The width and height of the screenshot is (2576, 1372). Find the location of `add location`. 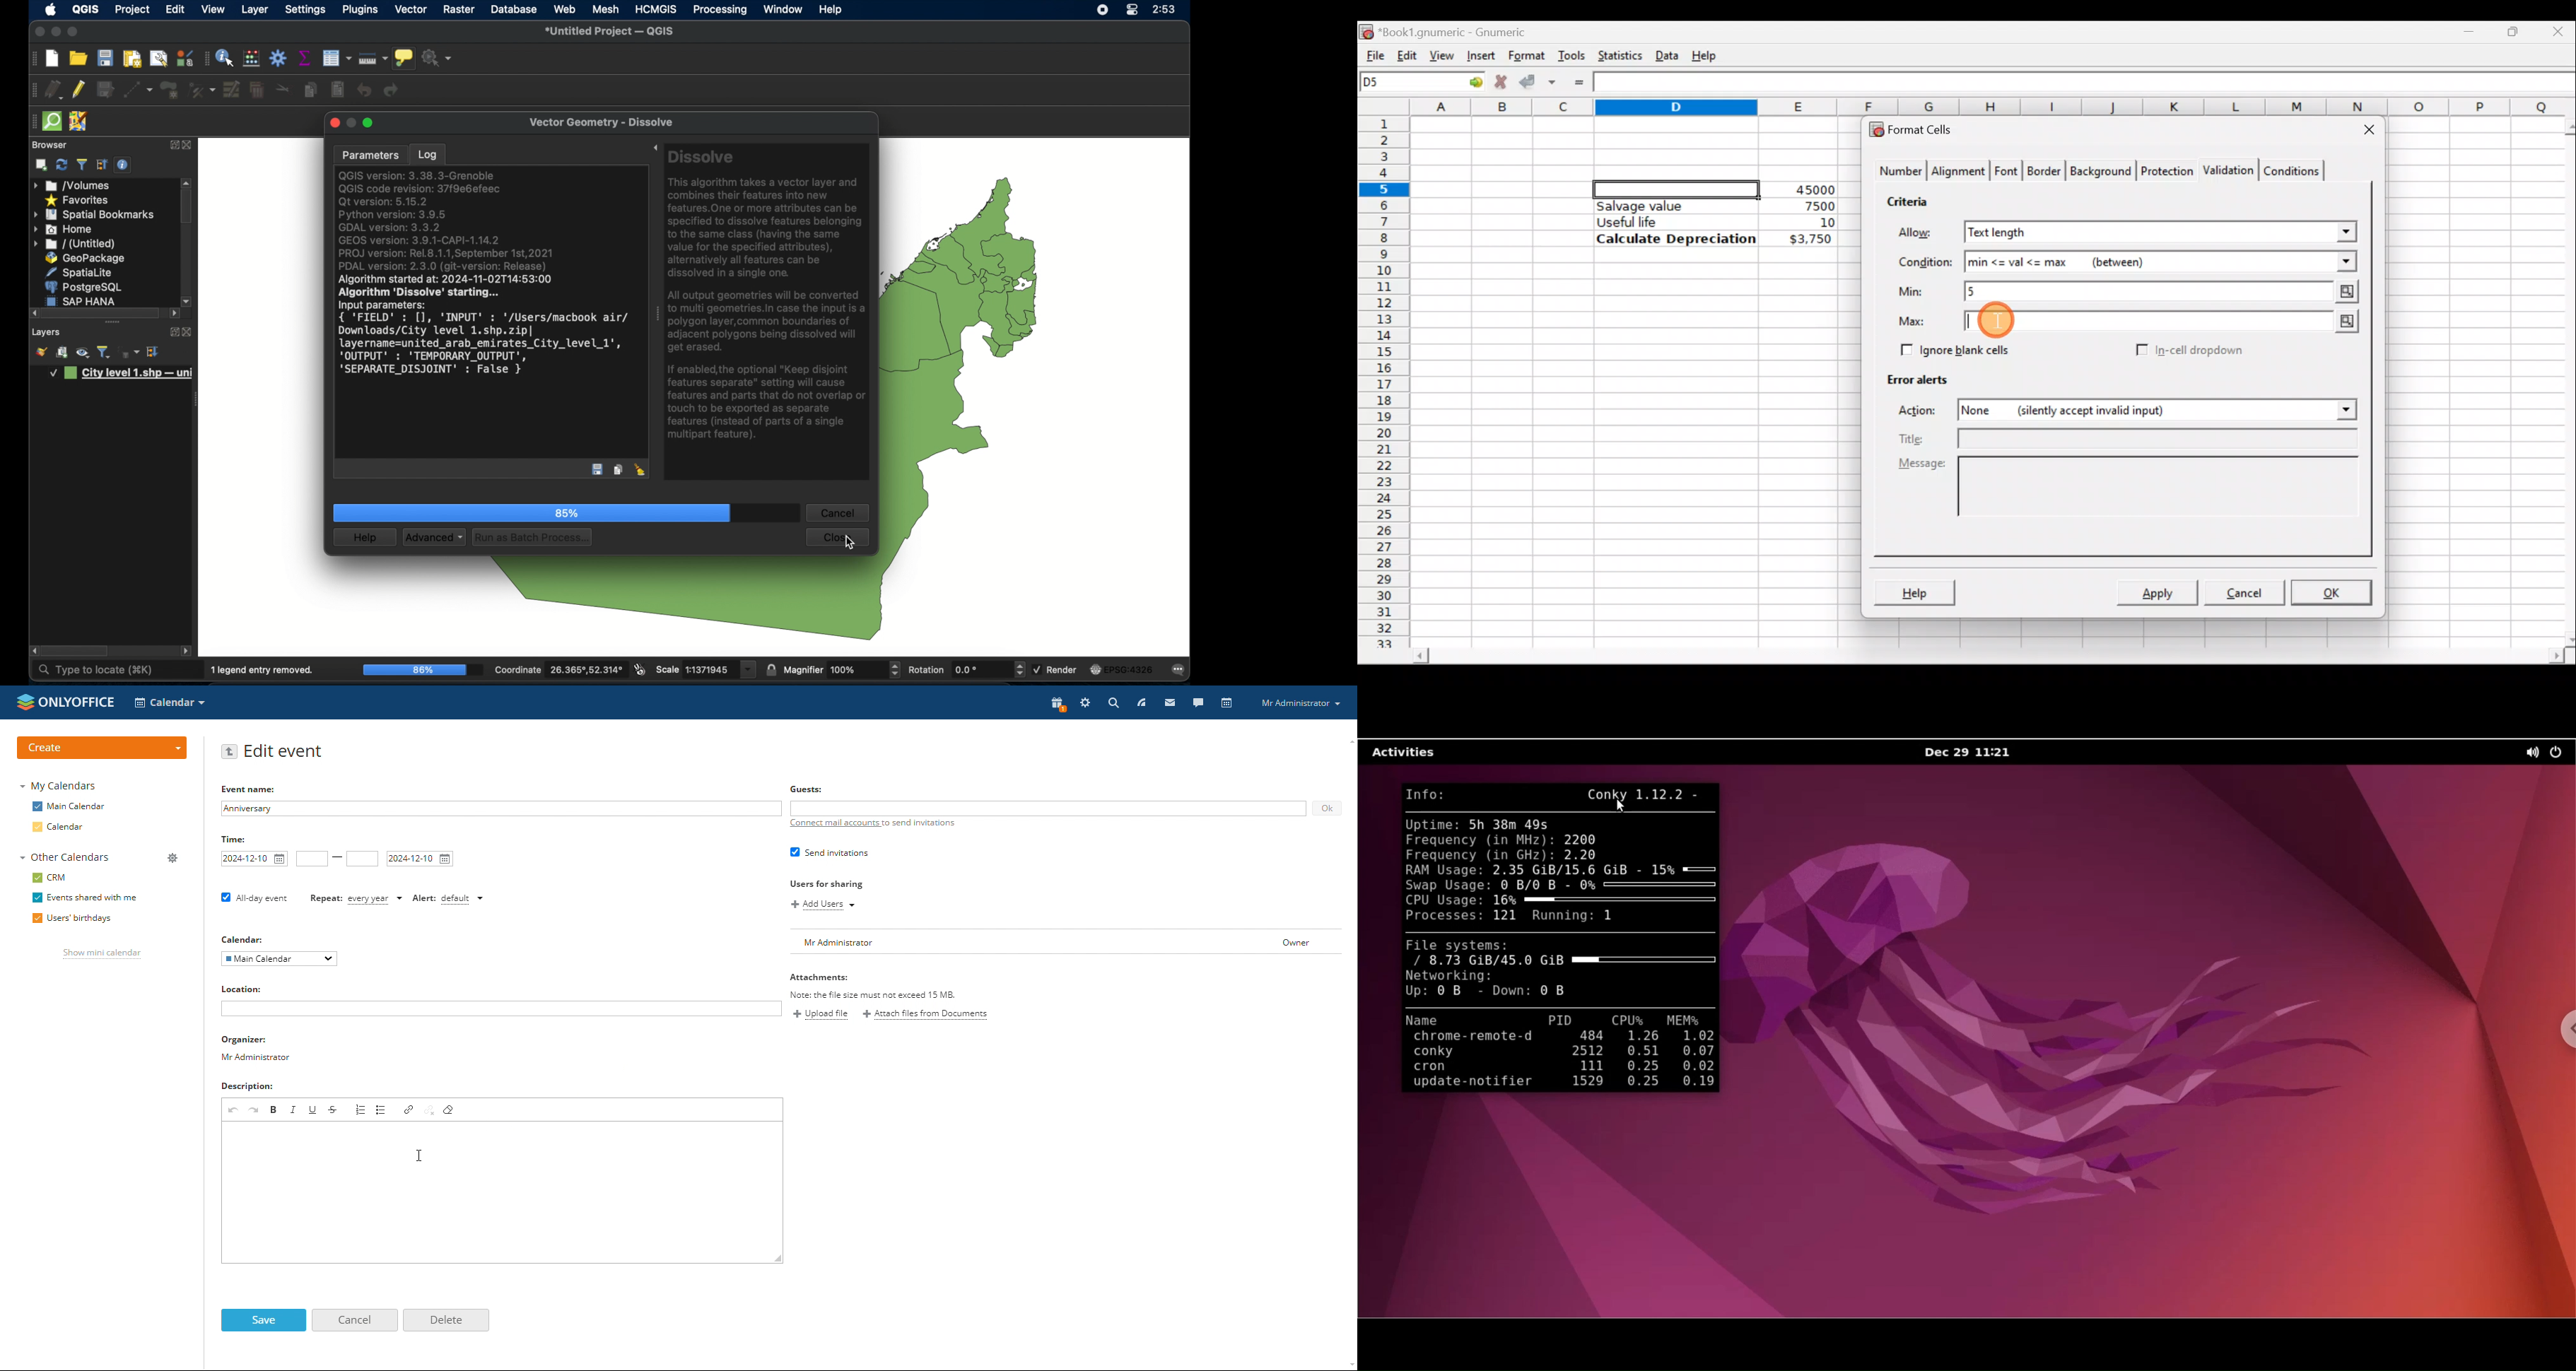

add location is located at coordinates (500, 1008).